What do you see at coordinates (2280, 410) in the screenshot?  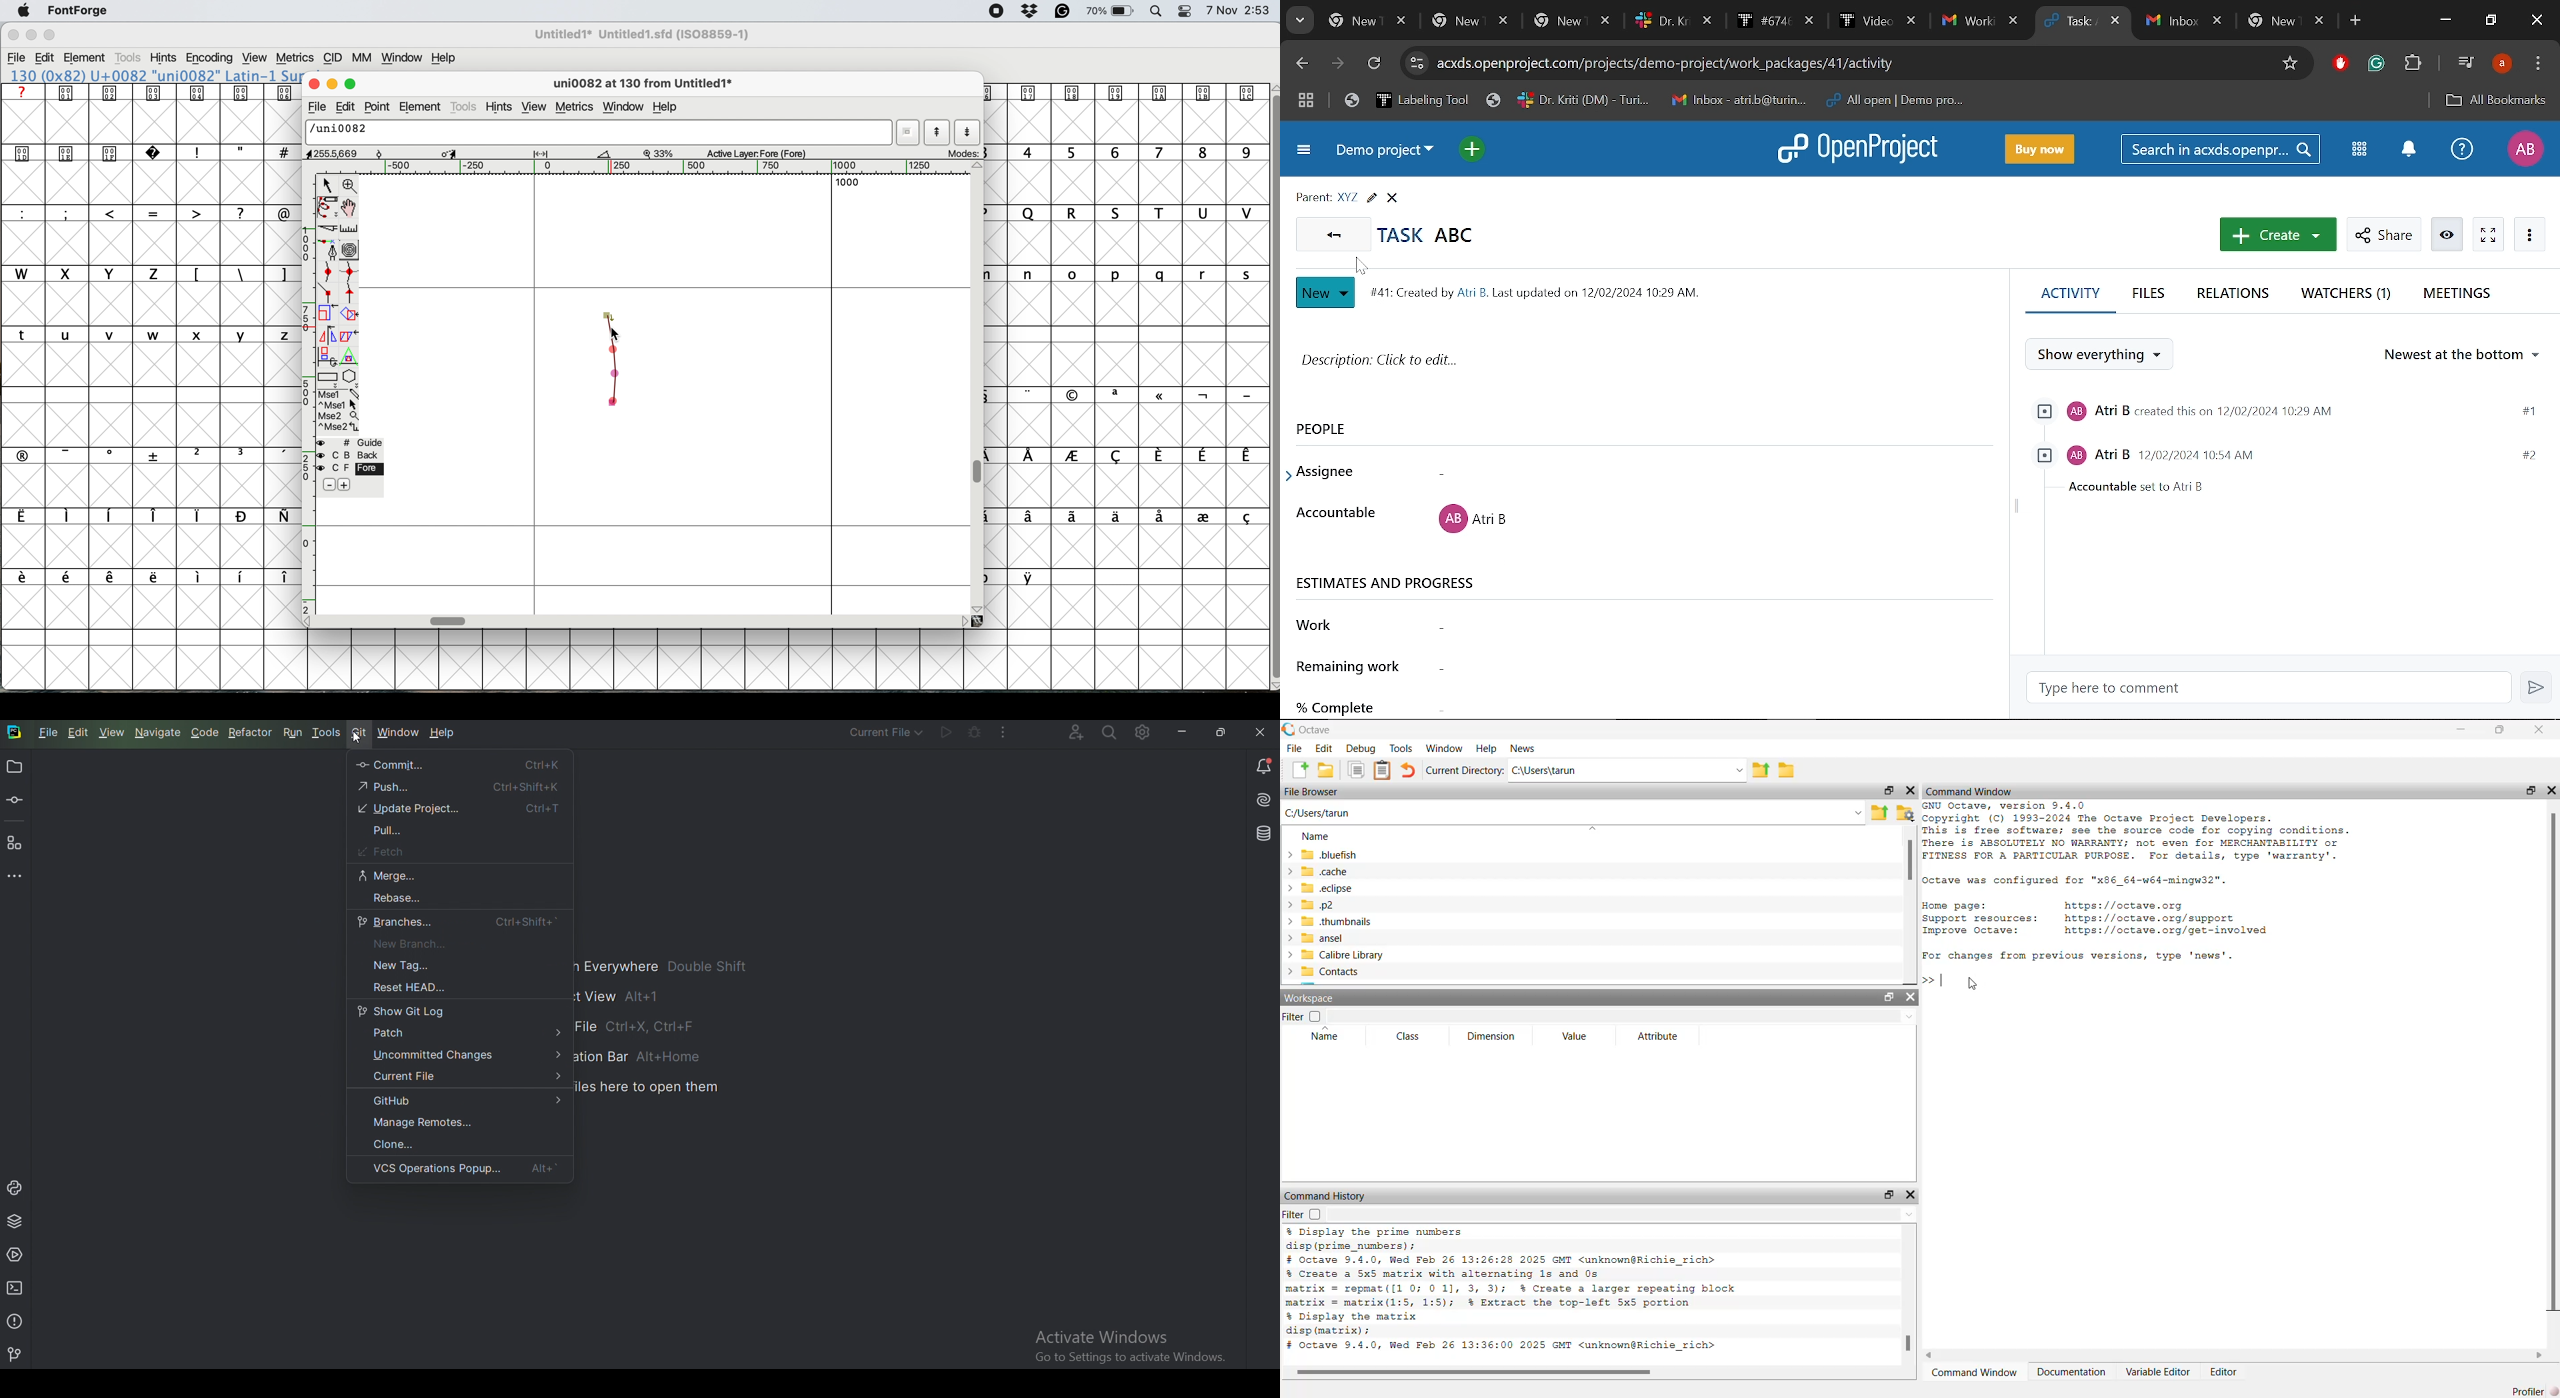 I see `Atri B created this` at bounding box center [2280, 410].